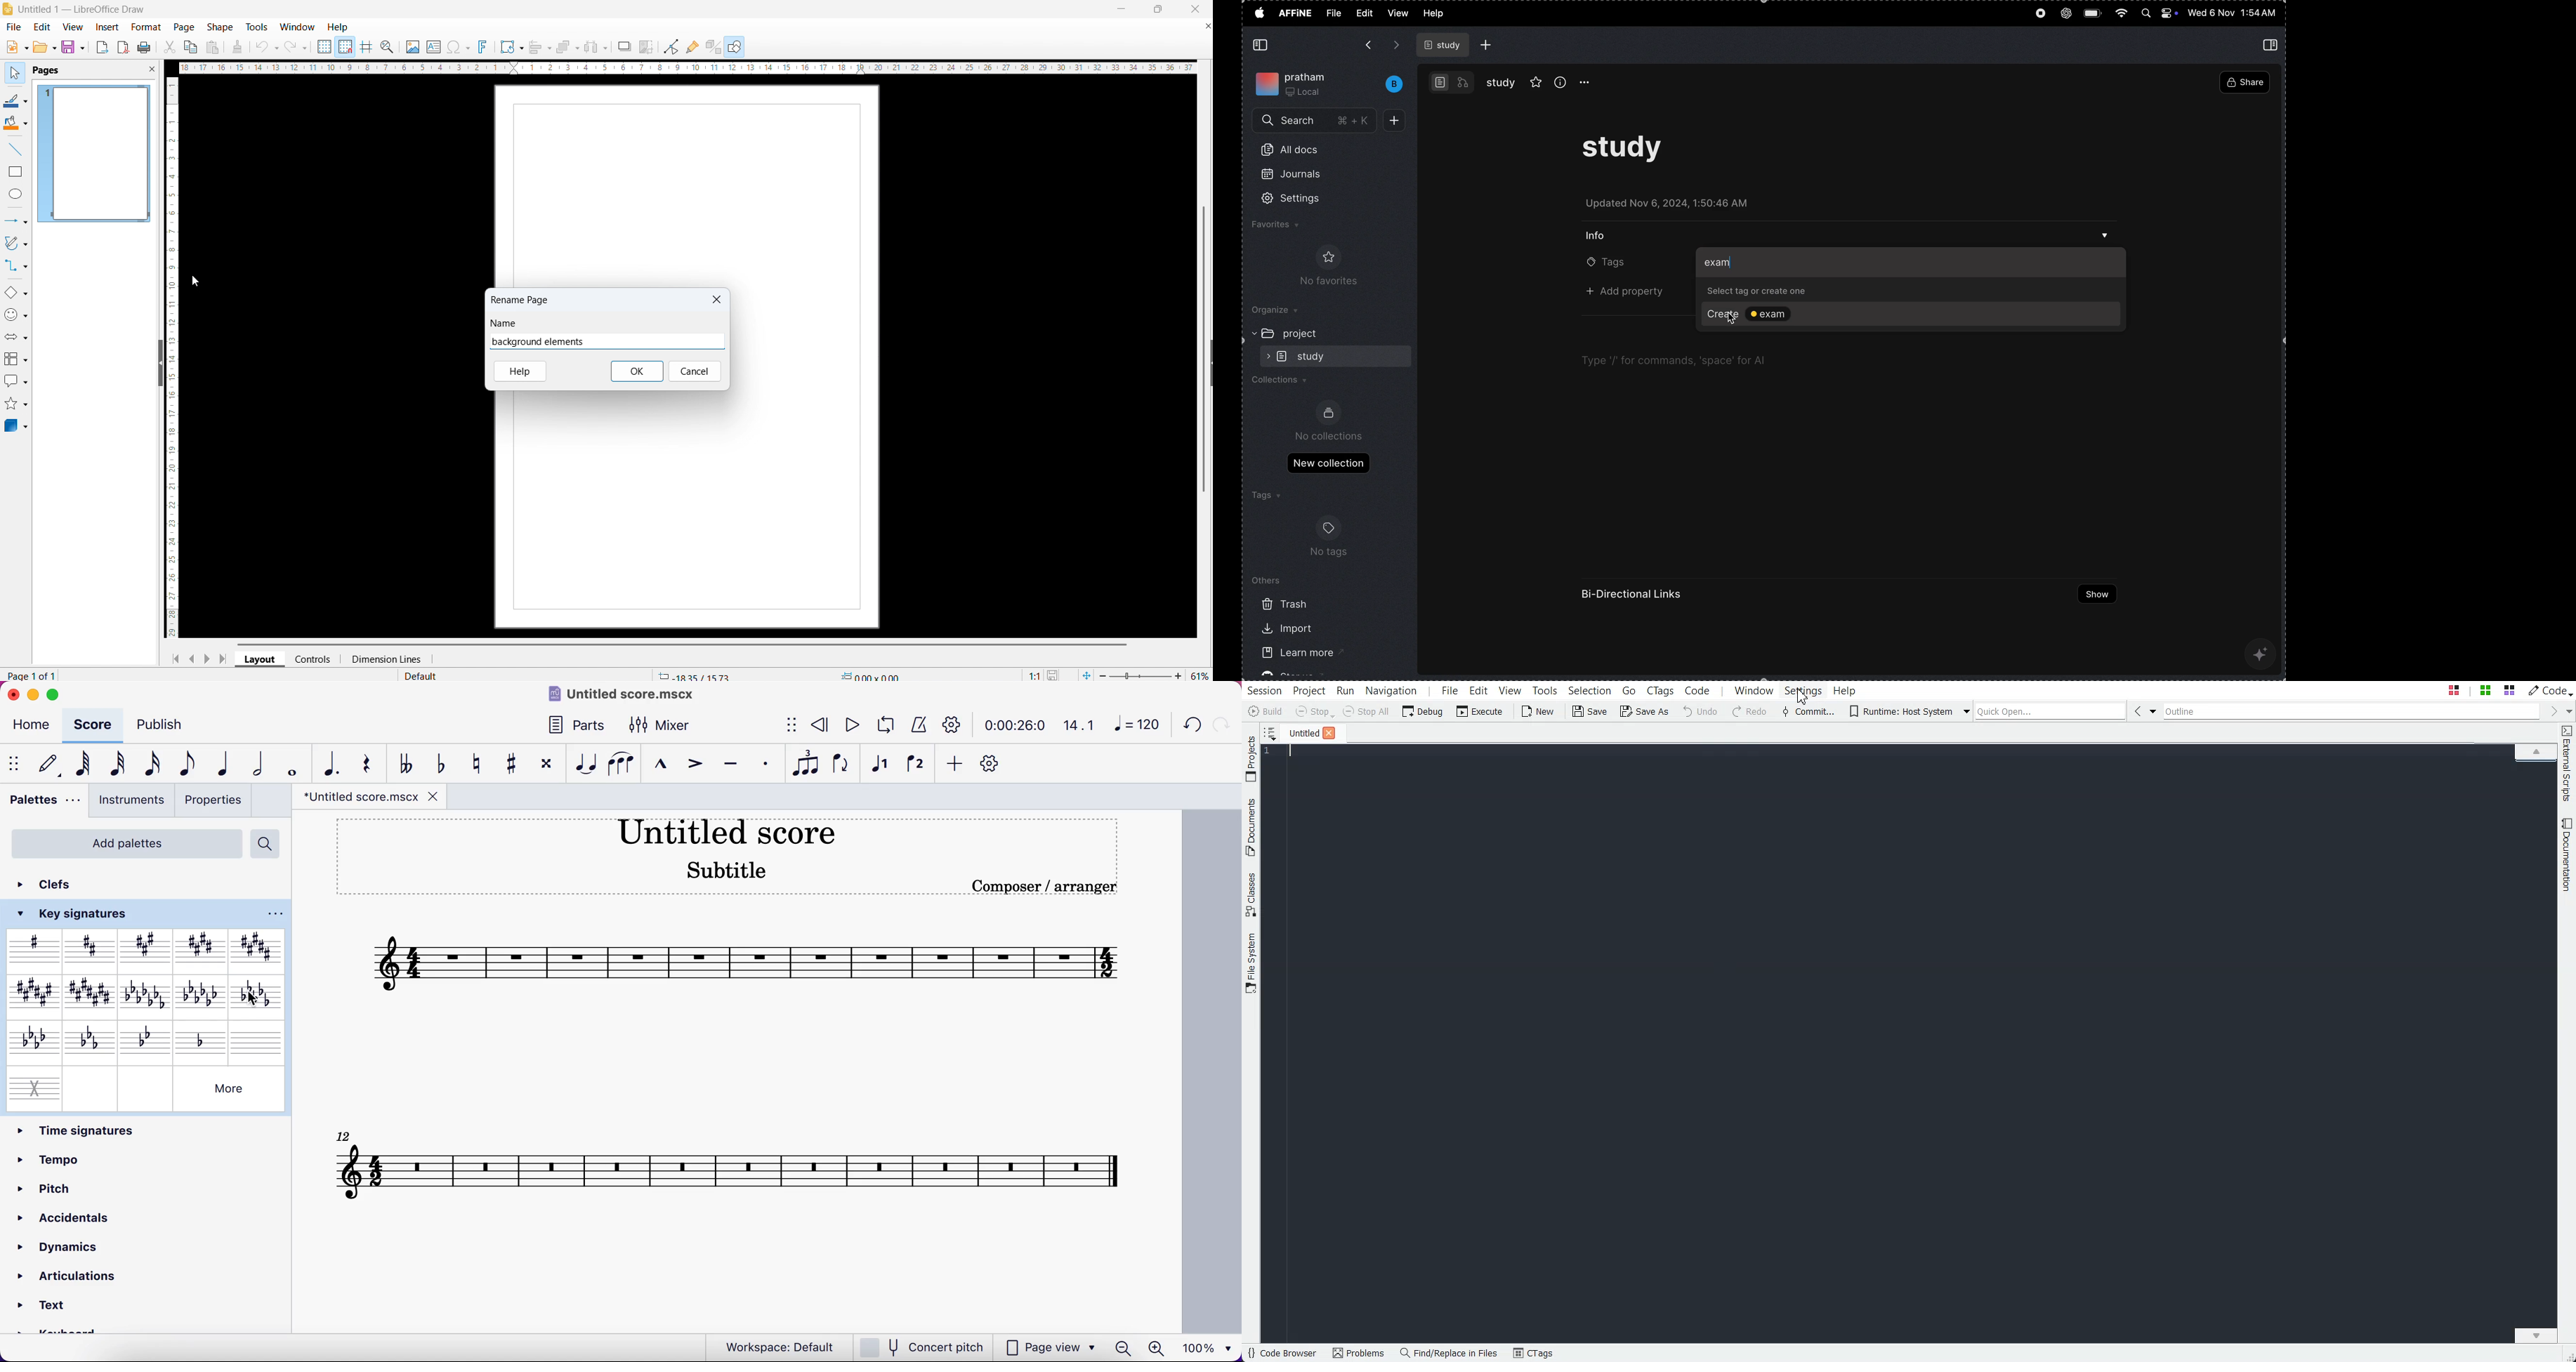  What do you see at coordinates (520, 372) in the screenshot?
I see `Help` at bounding box center [520, 372].